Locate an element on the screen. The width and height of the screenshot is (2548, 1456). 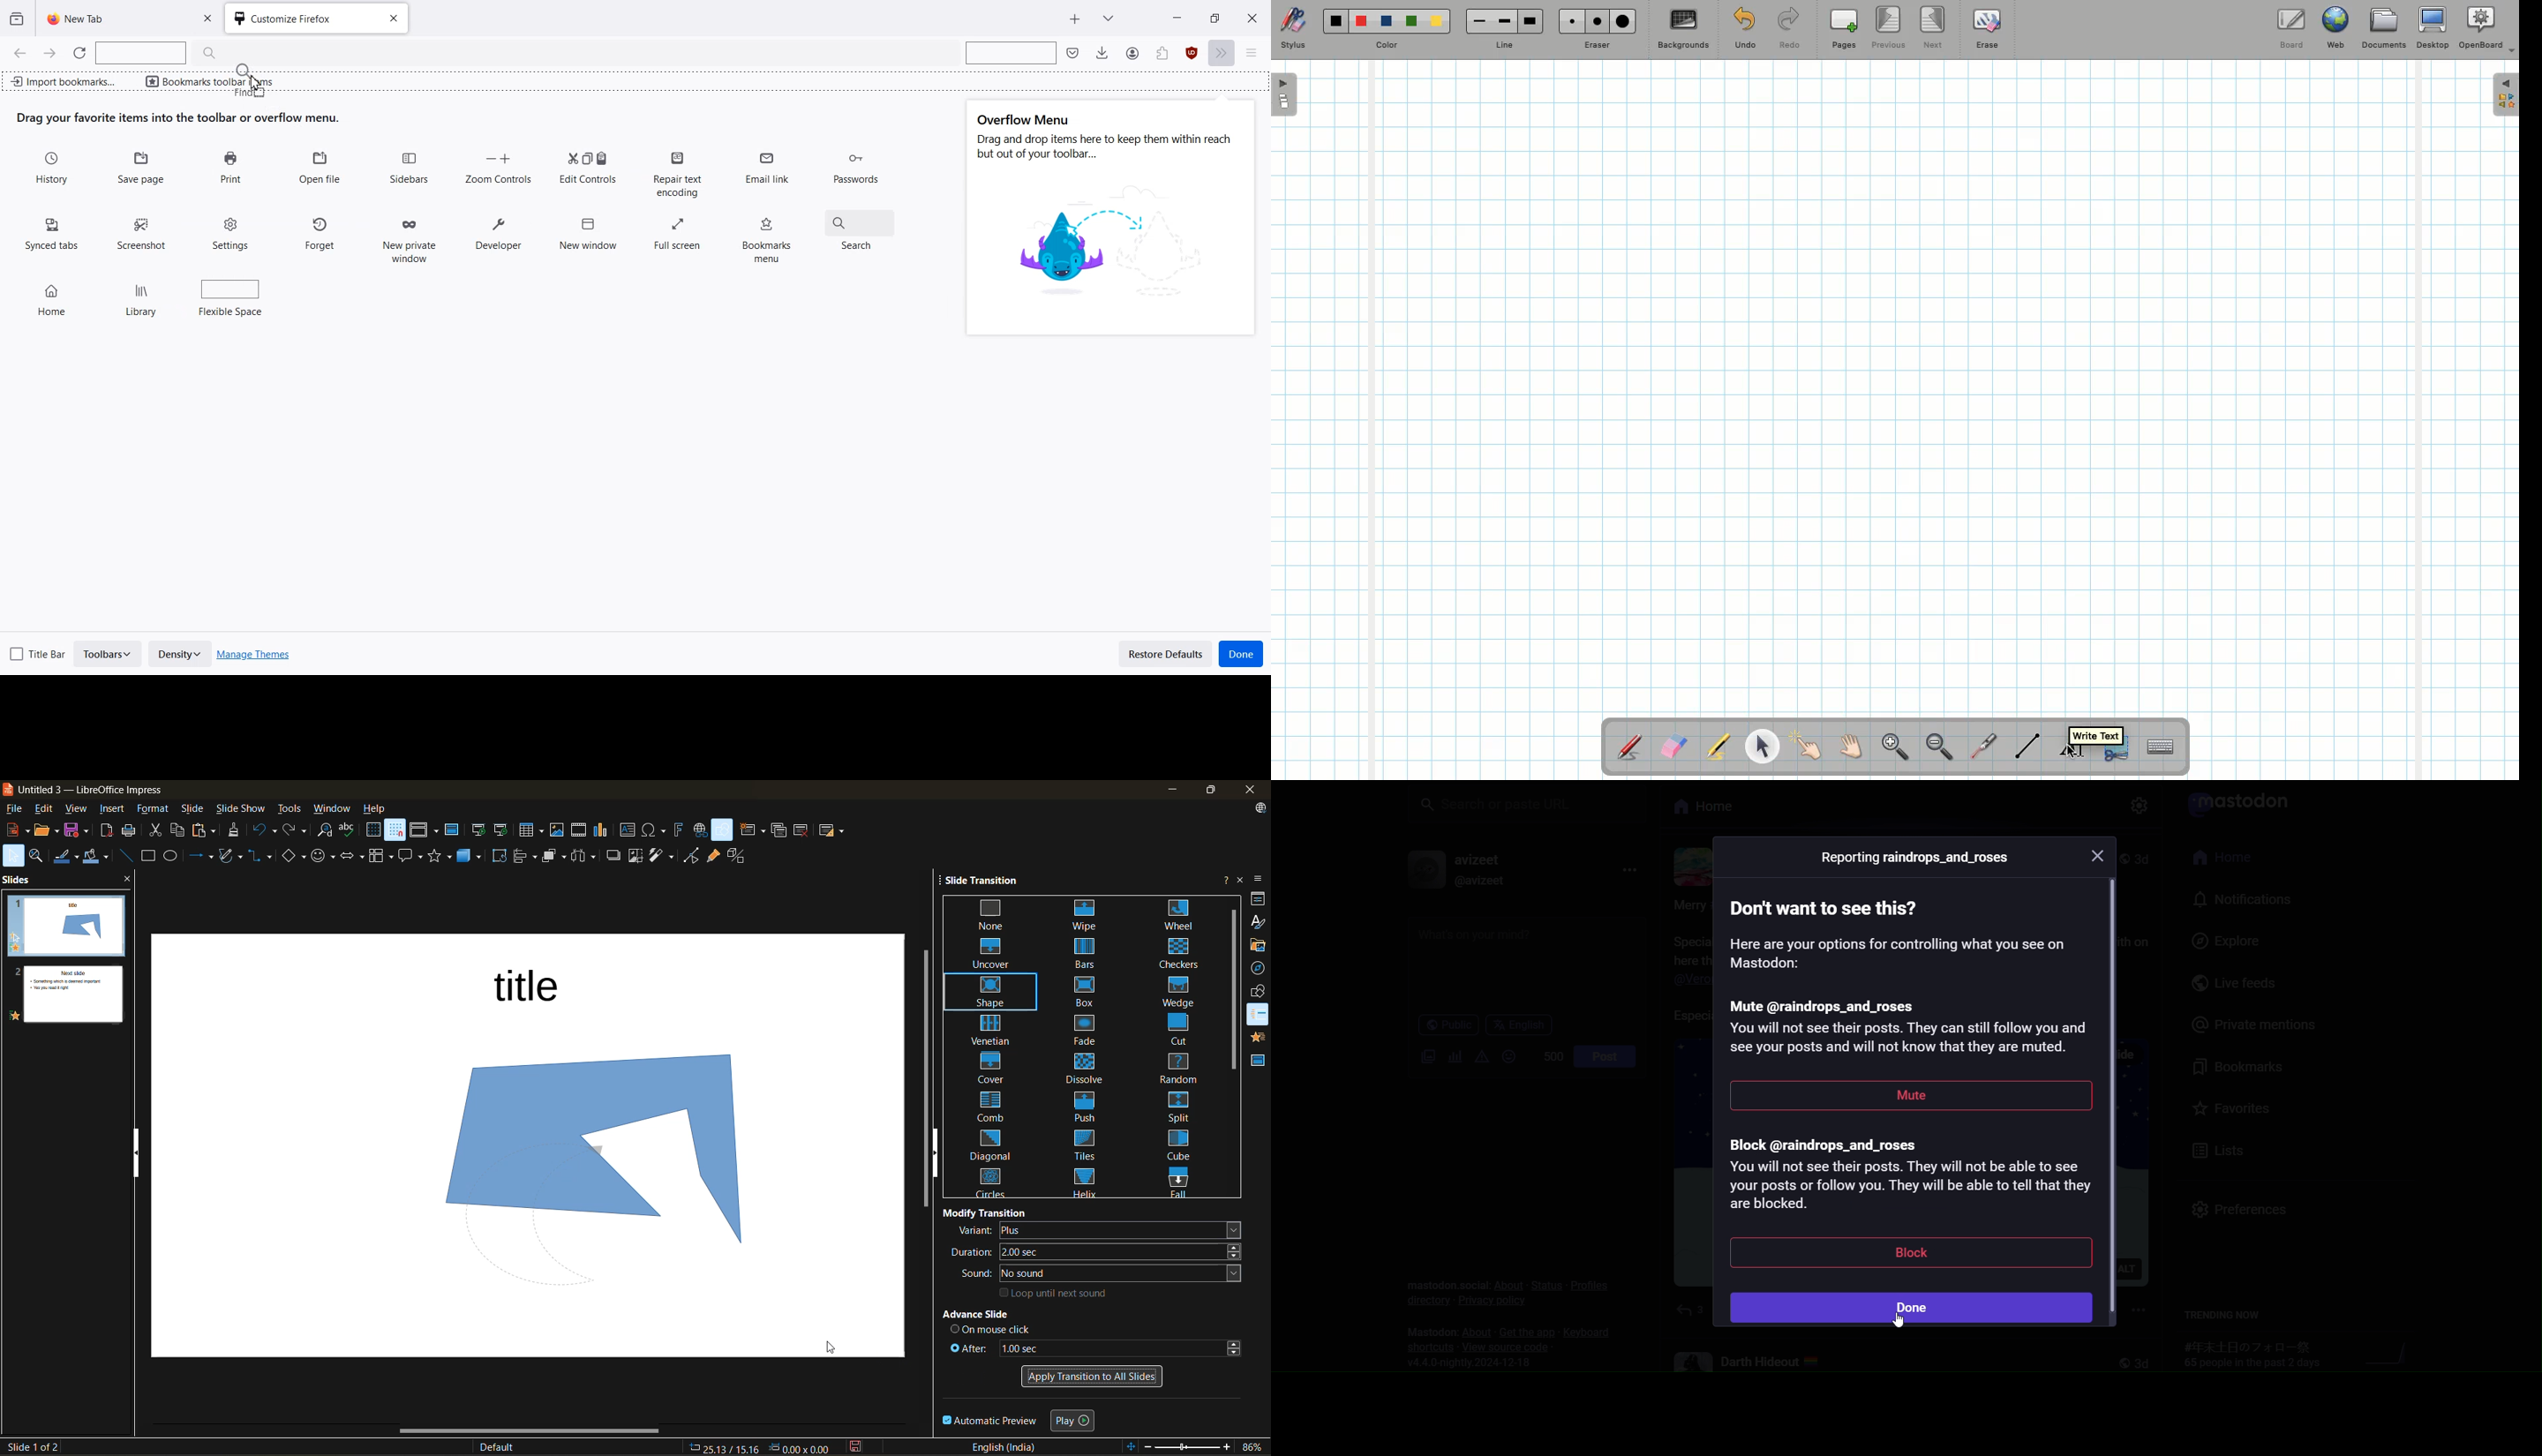
Zoom Controls is located at coordinates (498, 167).